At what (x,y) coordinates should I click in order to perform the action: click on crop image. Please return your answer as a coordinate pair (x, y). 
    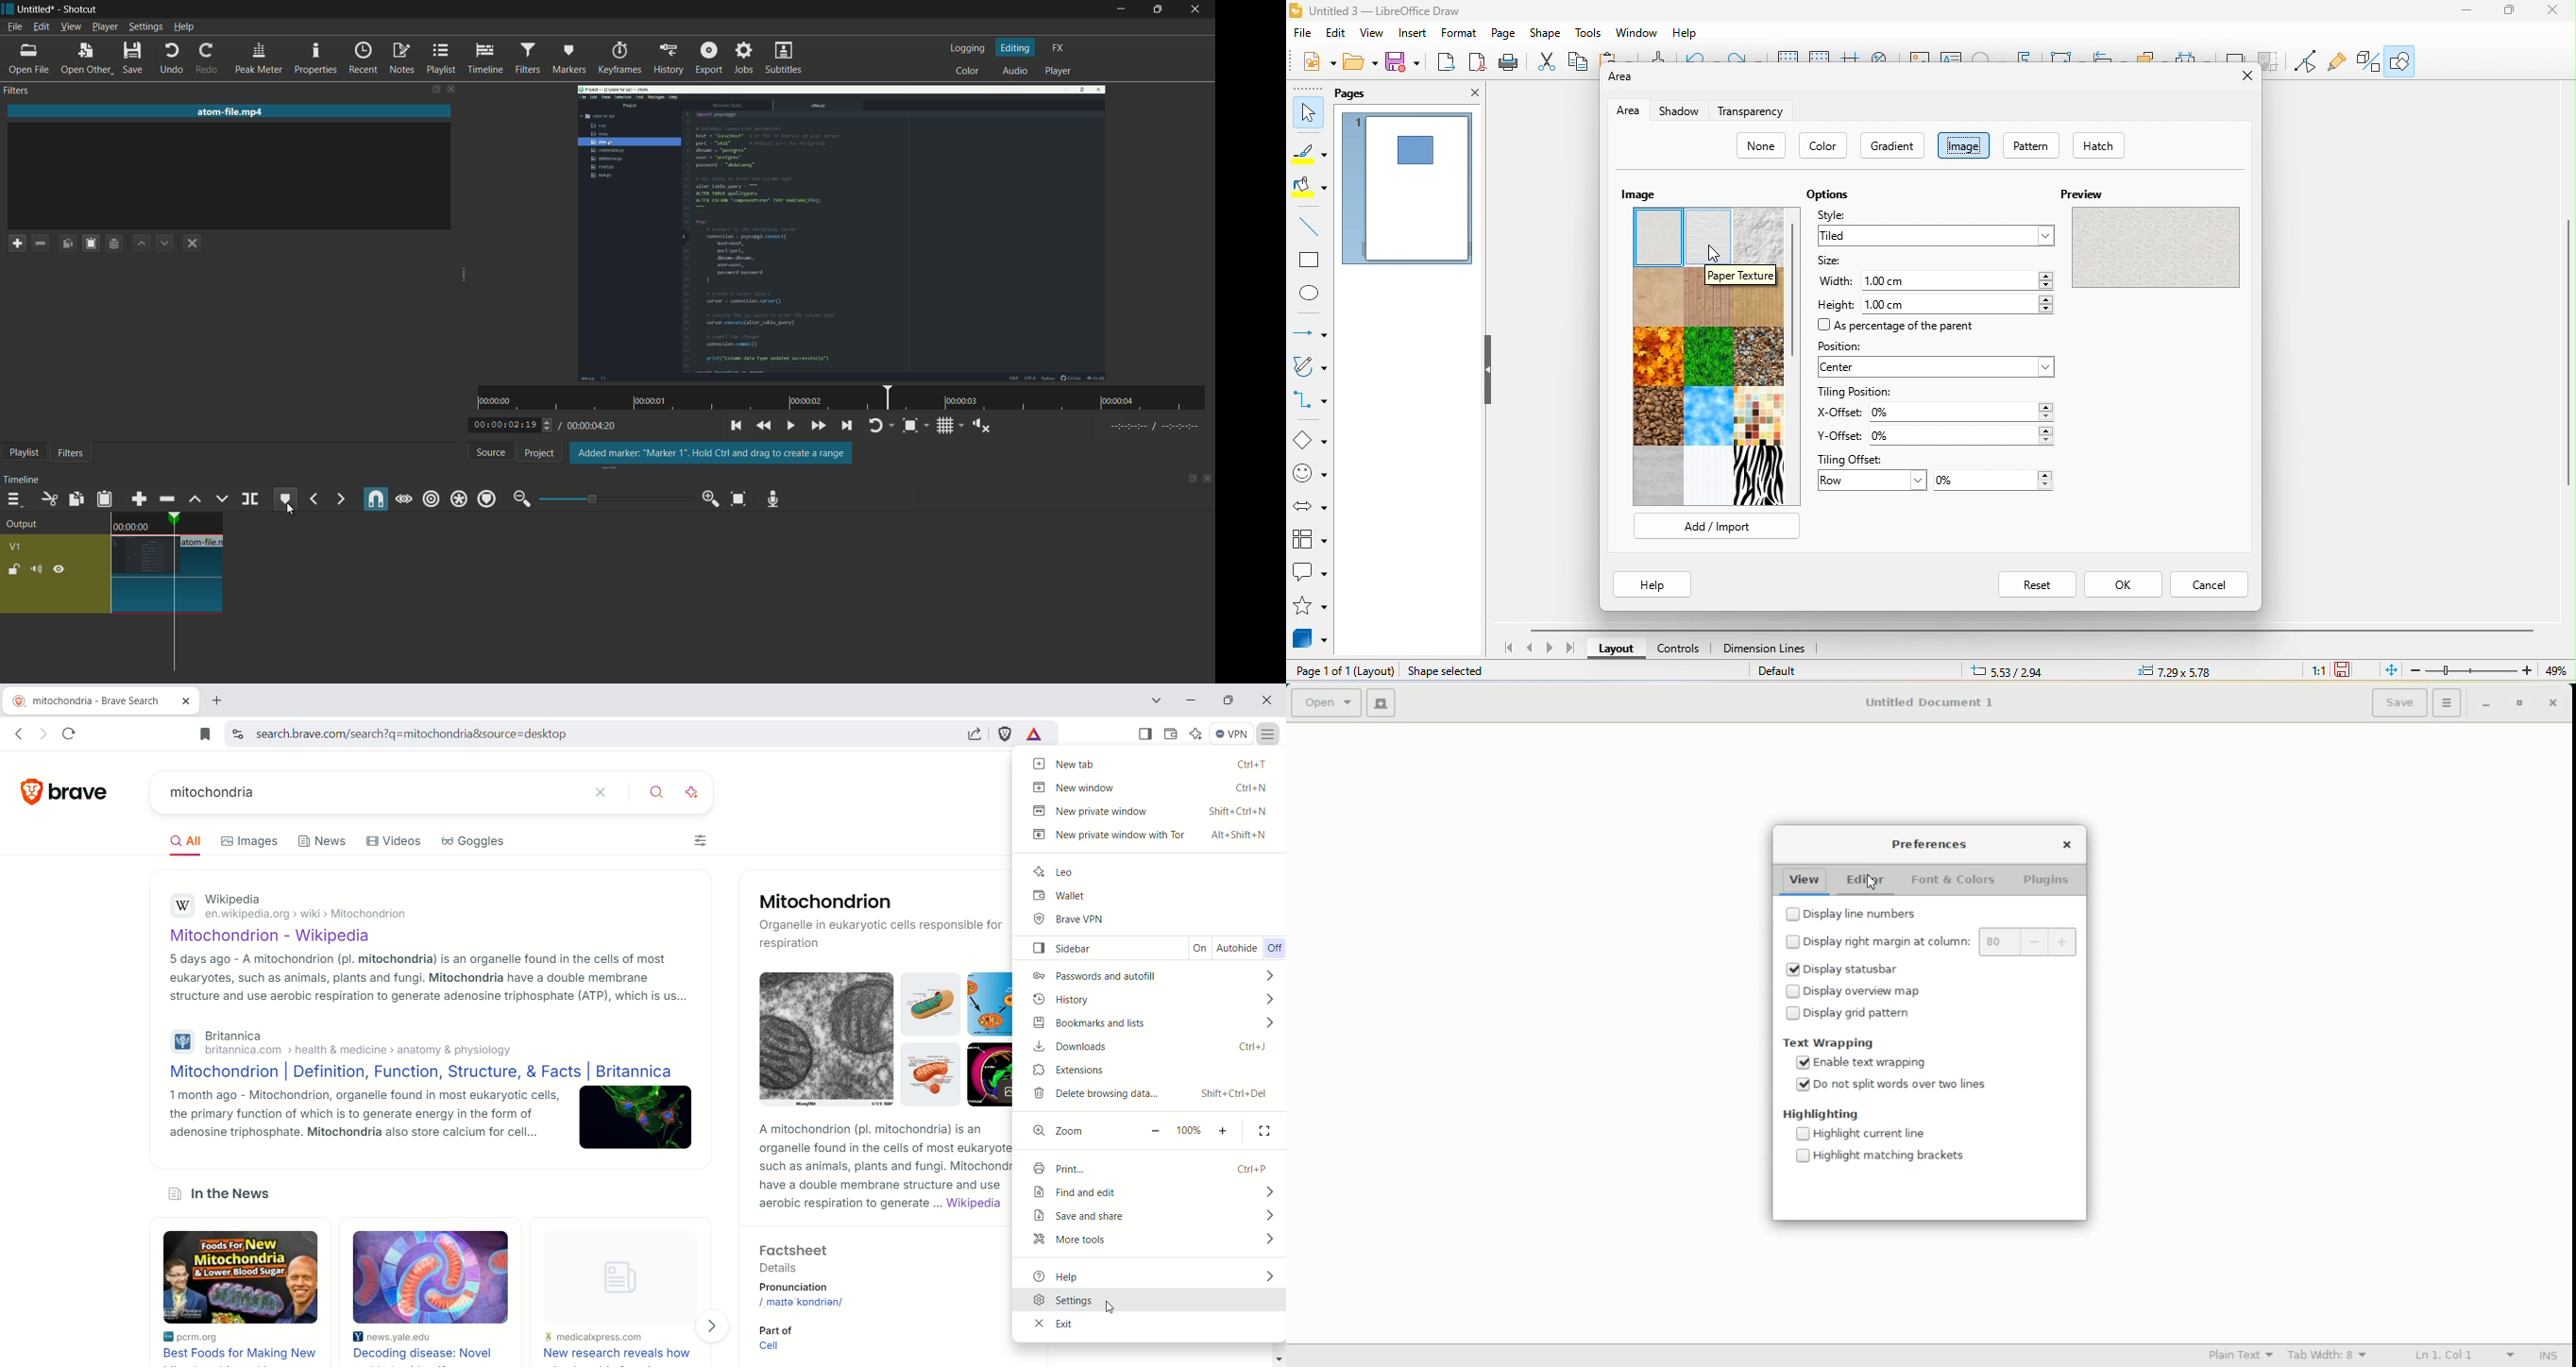
    Looking at the image, I should click on (2271, 62).